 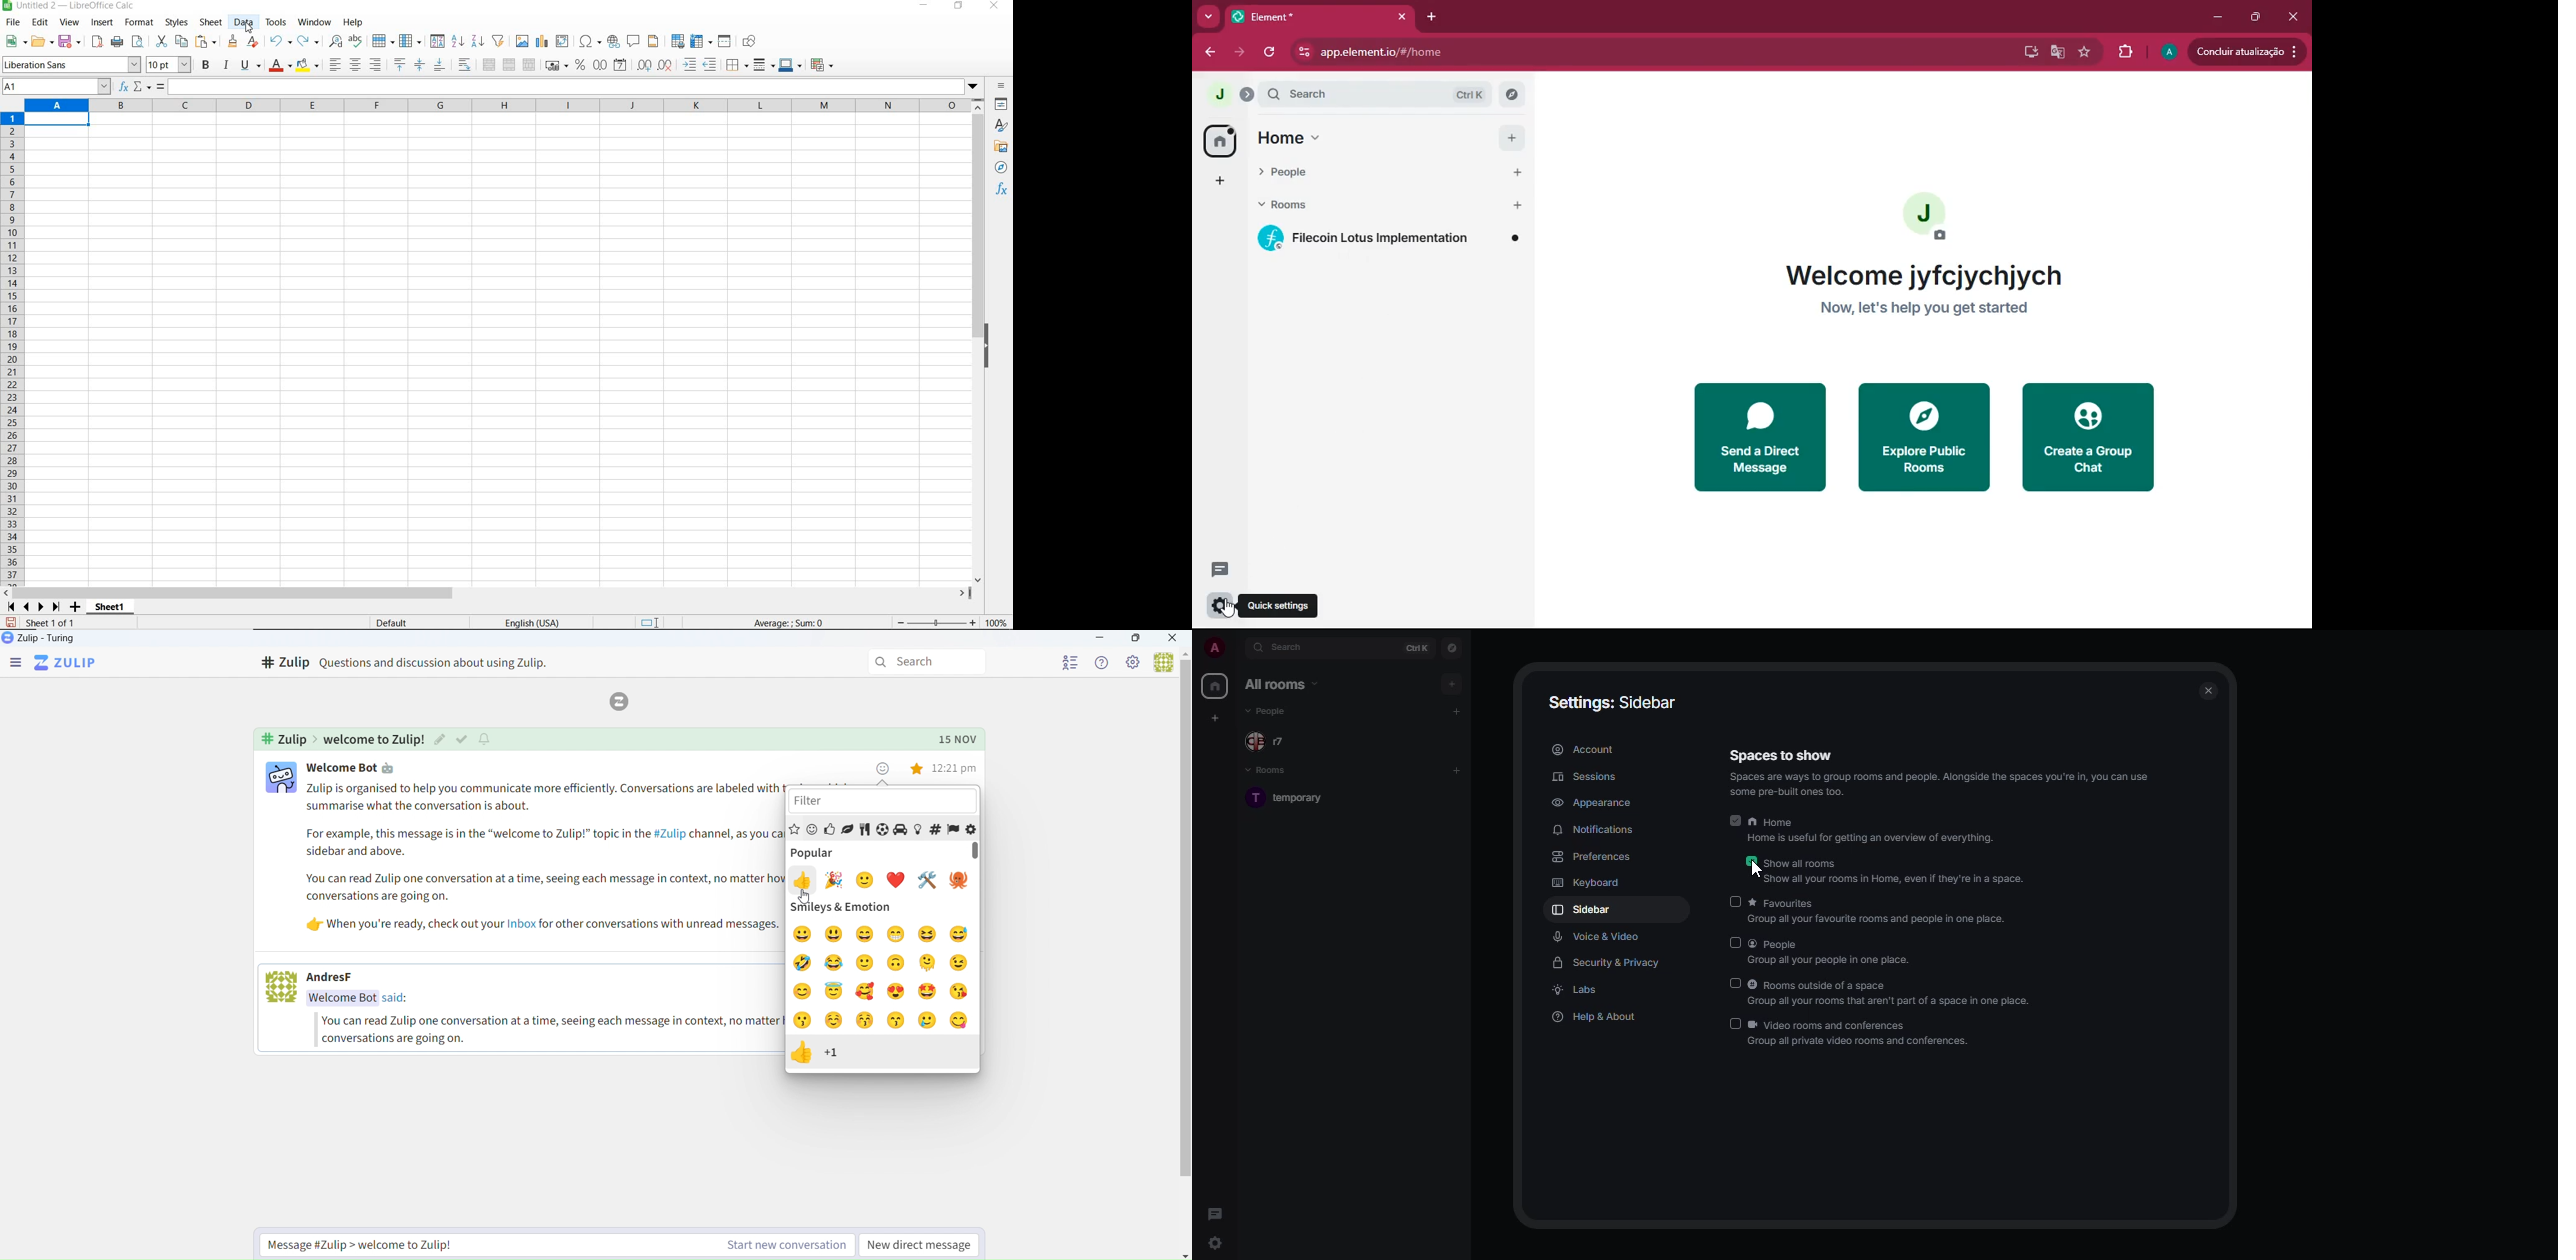 I want to click on save, so click(x=11, y=623).